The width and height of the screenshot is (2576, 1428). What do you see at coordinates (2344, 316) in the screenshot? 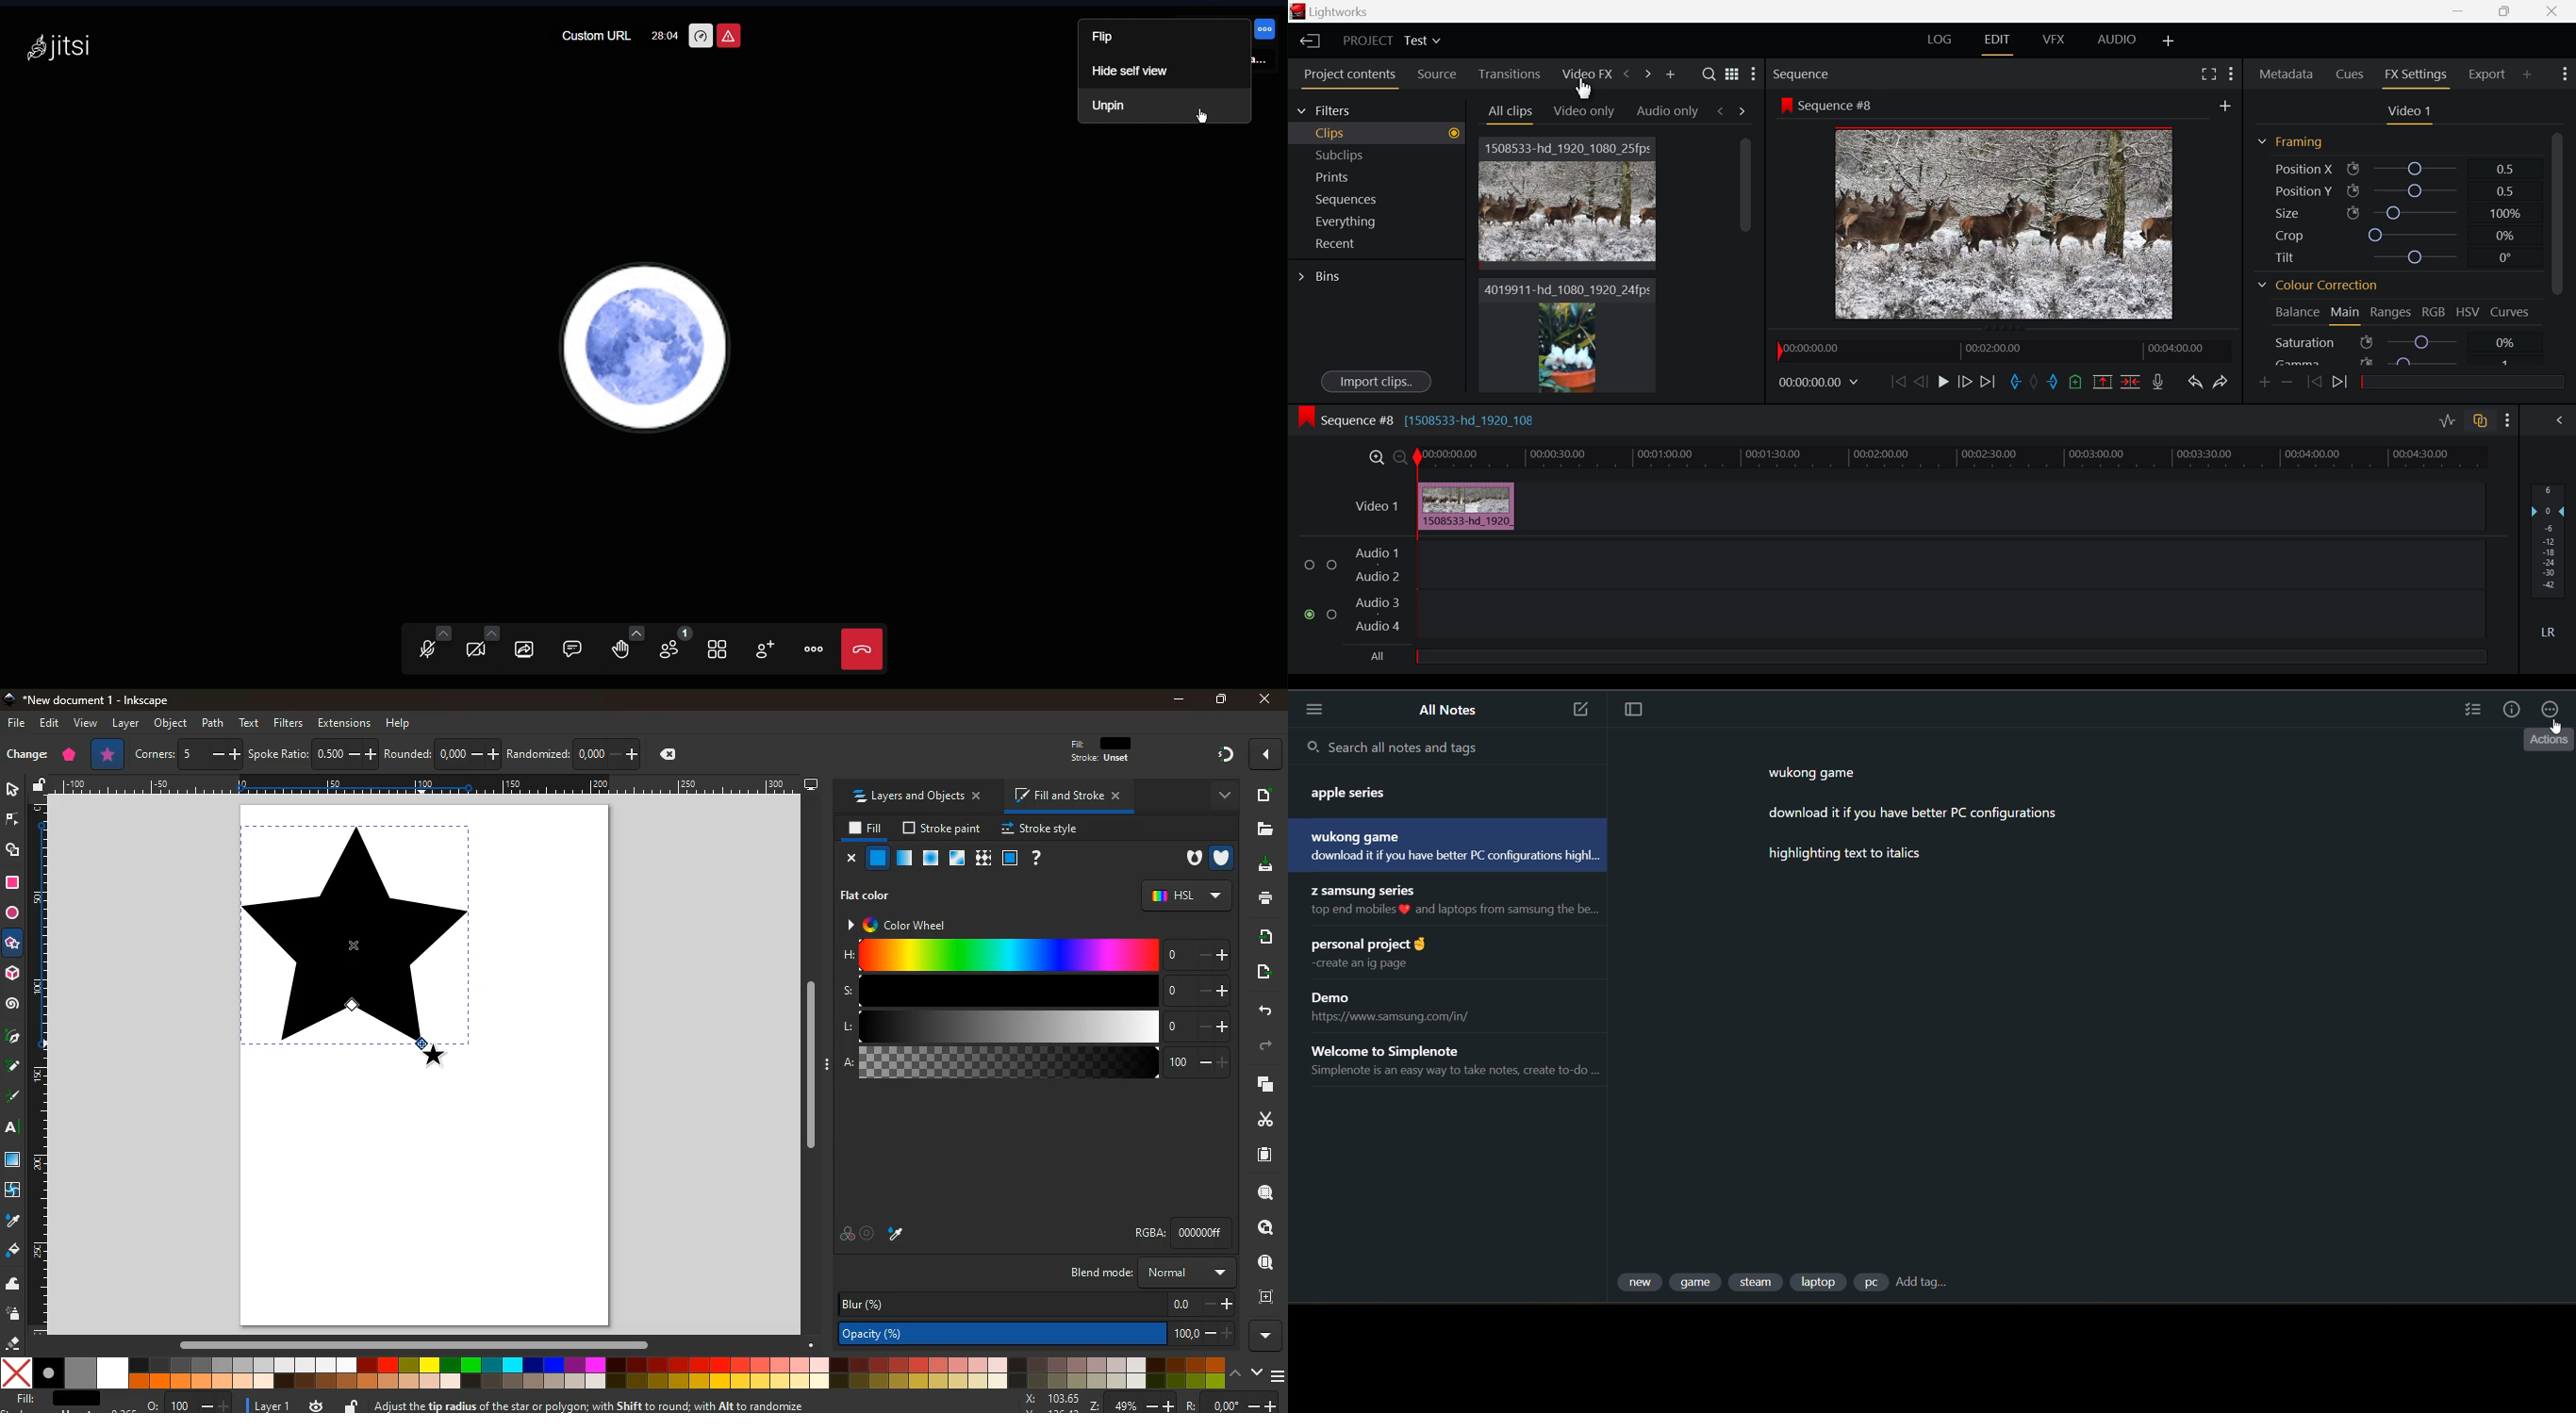
I see `Main Tab Open` at bounding box center [2344, 316].